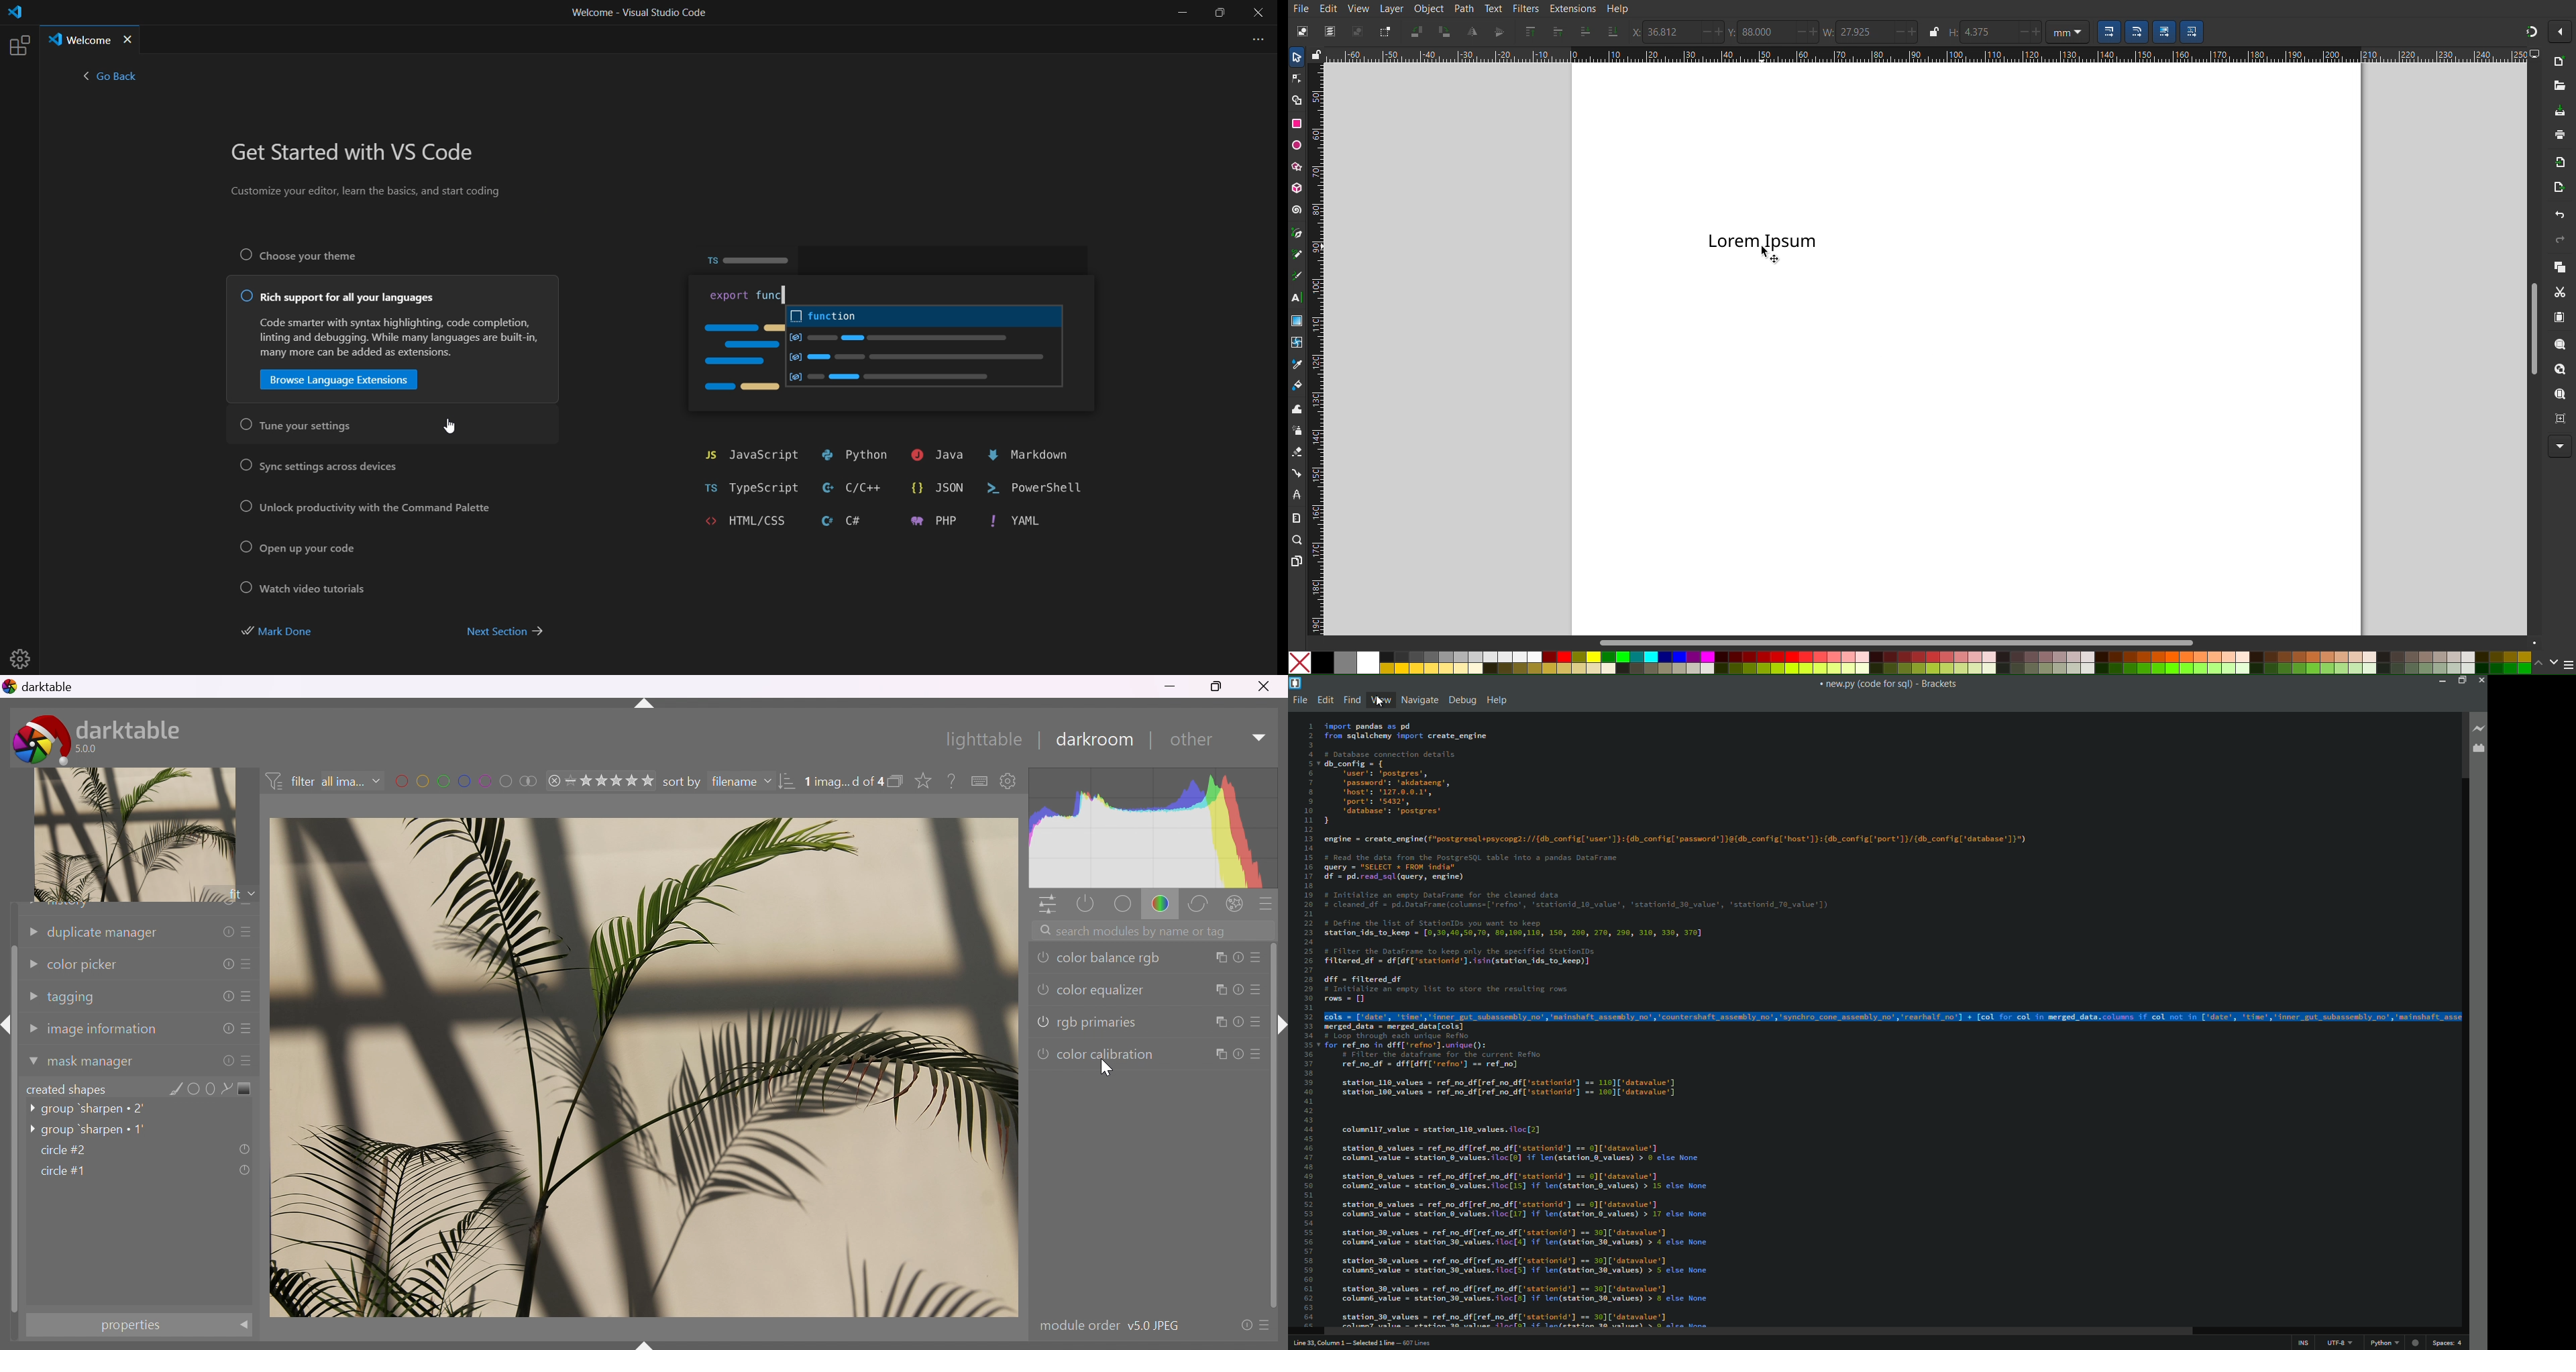 The image size is (2576, 1372). Describe the element at coordinates (2557, 188) in the screenshot. I see `Open Export` at that location.